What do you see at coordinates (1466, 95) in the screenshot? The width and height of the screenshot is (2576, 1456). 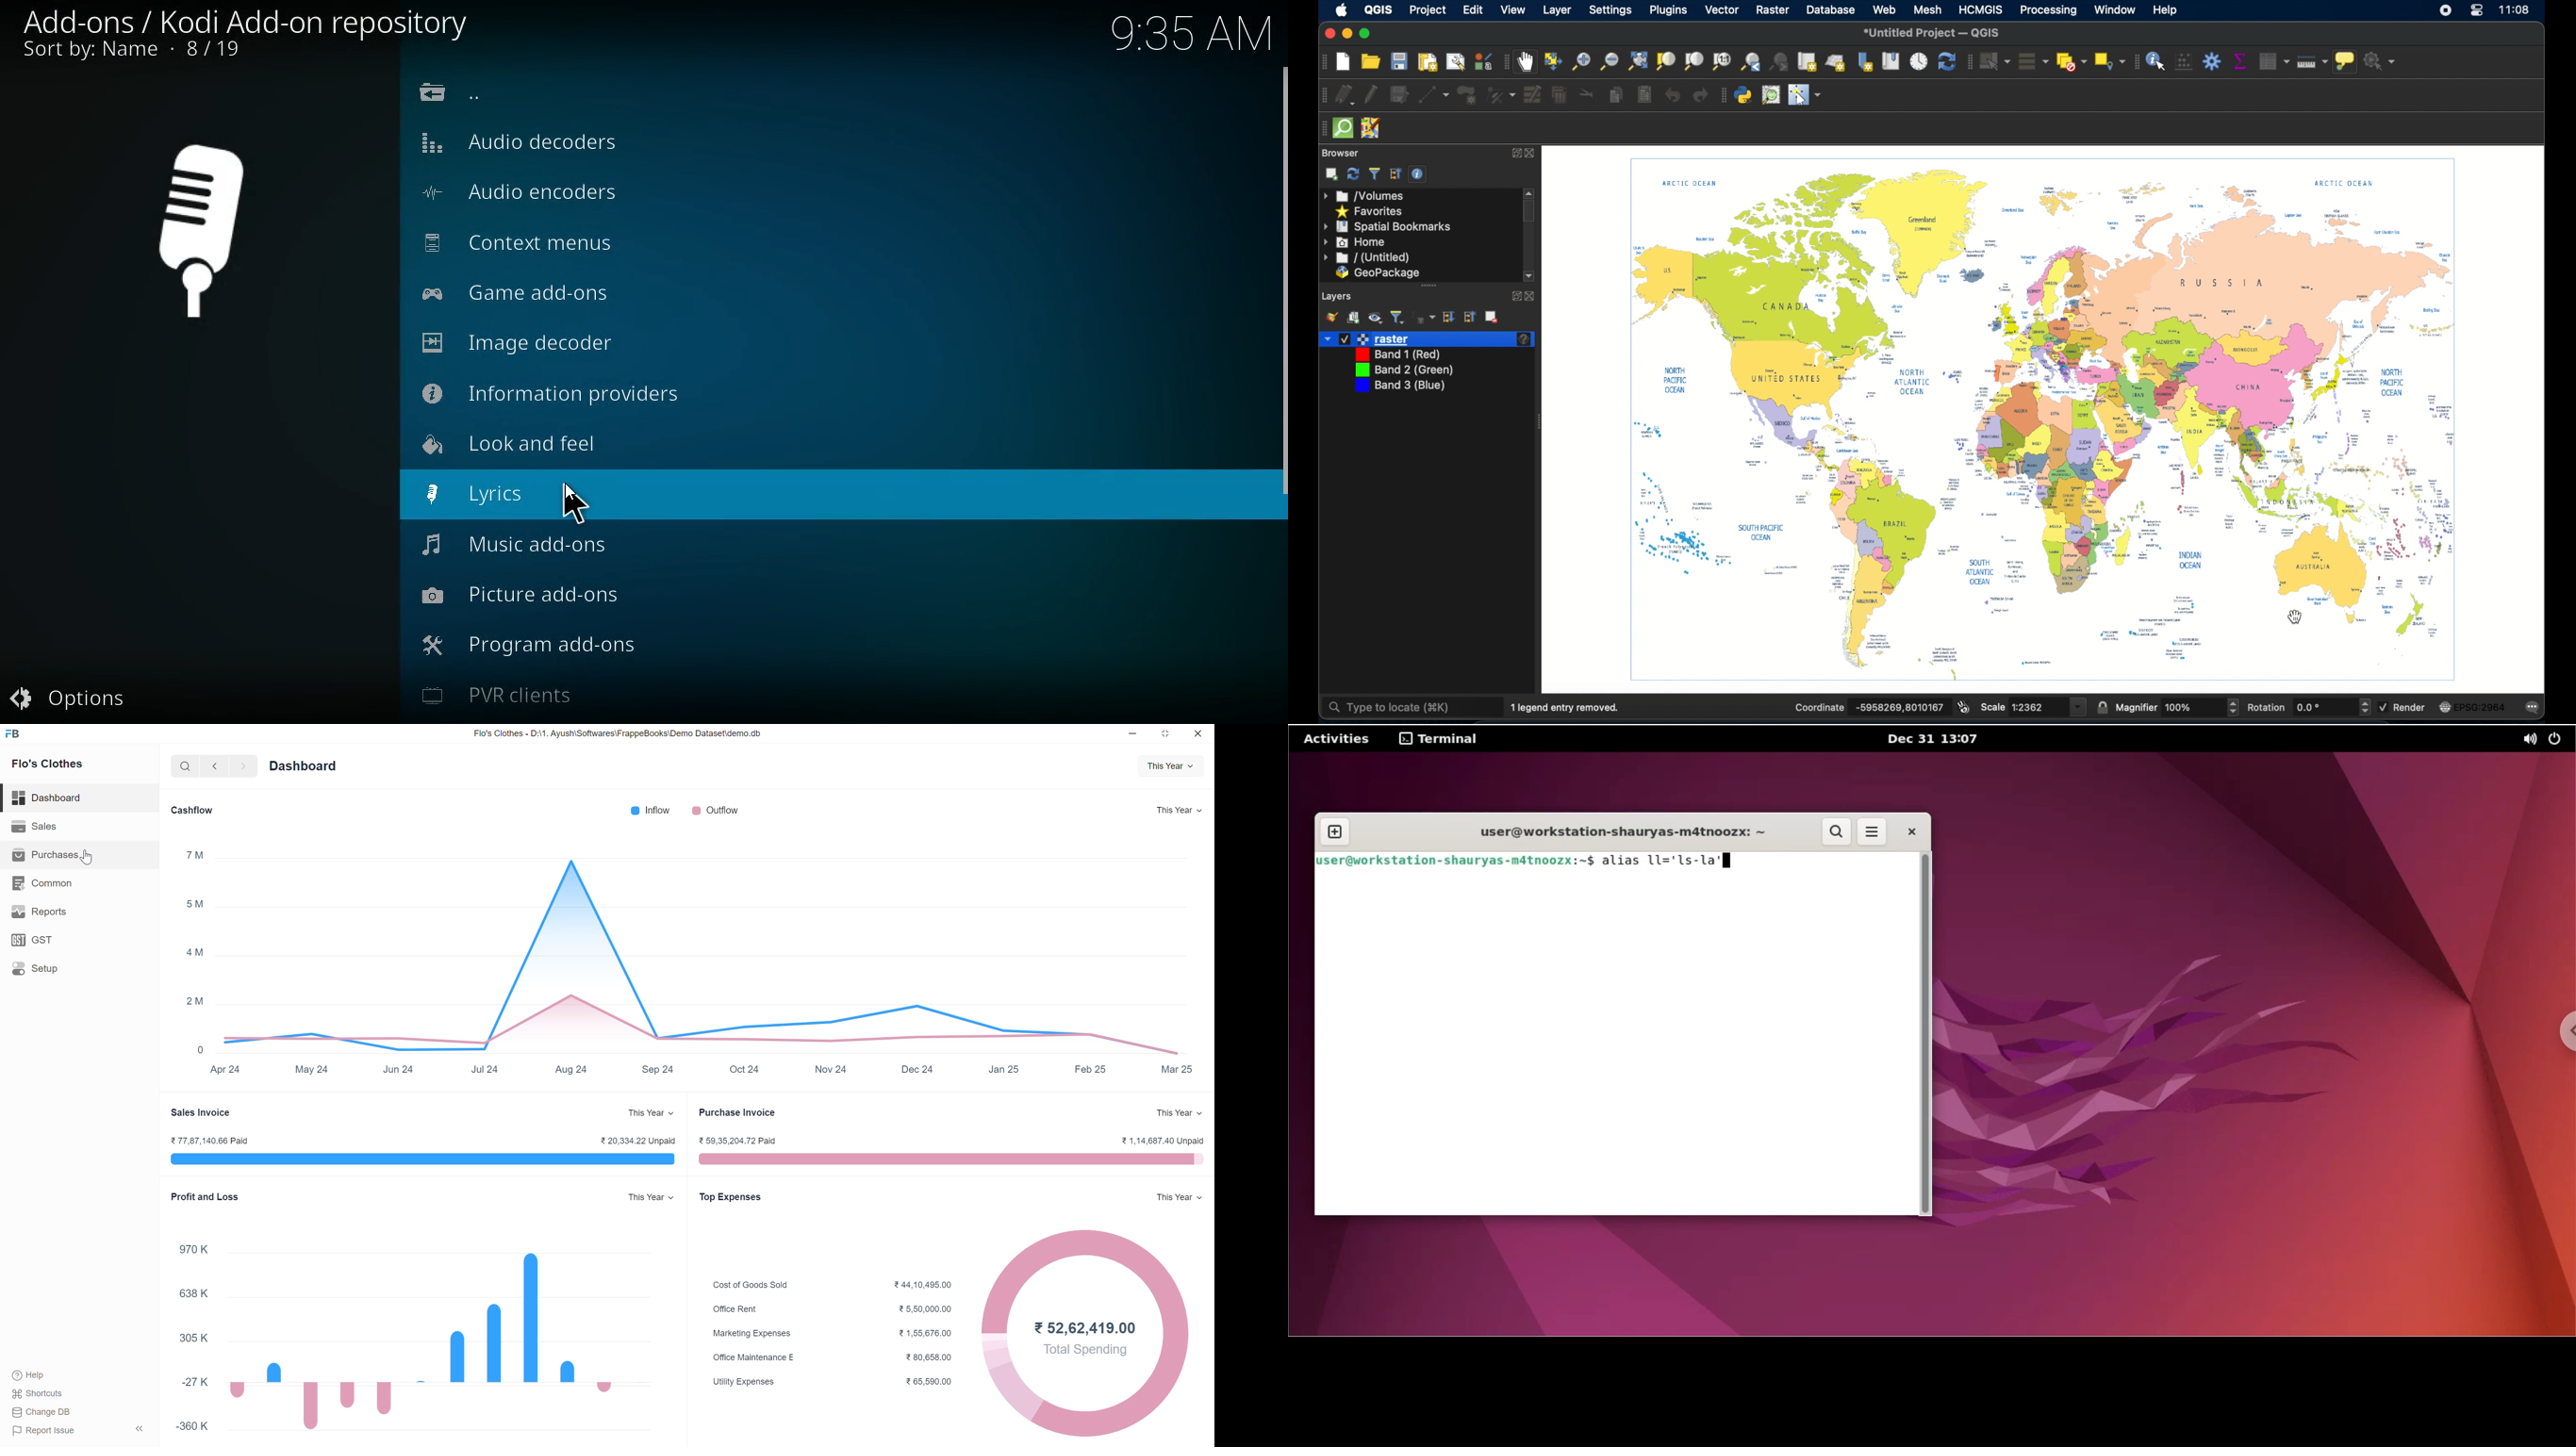 I see `add polygon feature` at bounding box center [1466, 95].